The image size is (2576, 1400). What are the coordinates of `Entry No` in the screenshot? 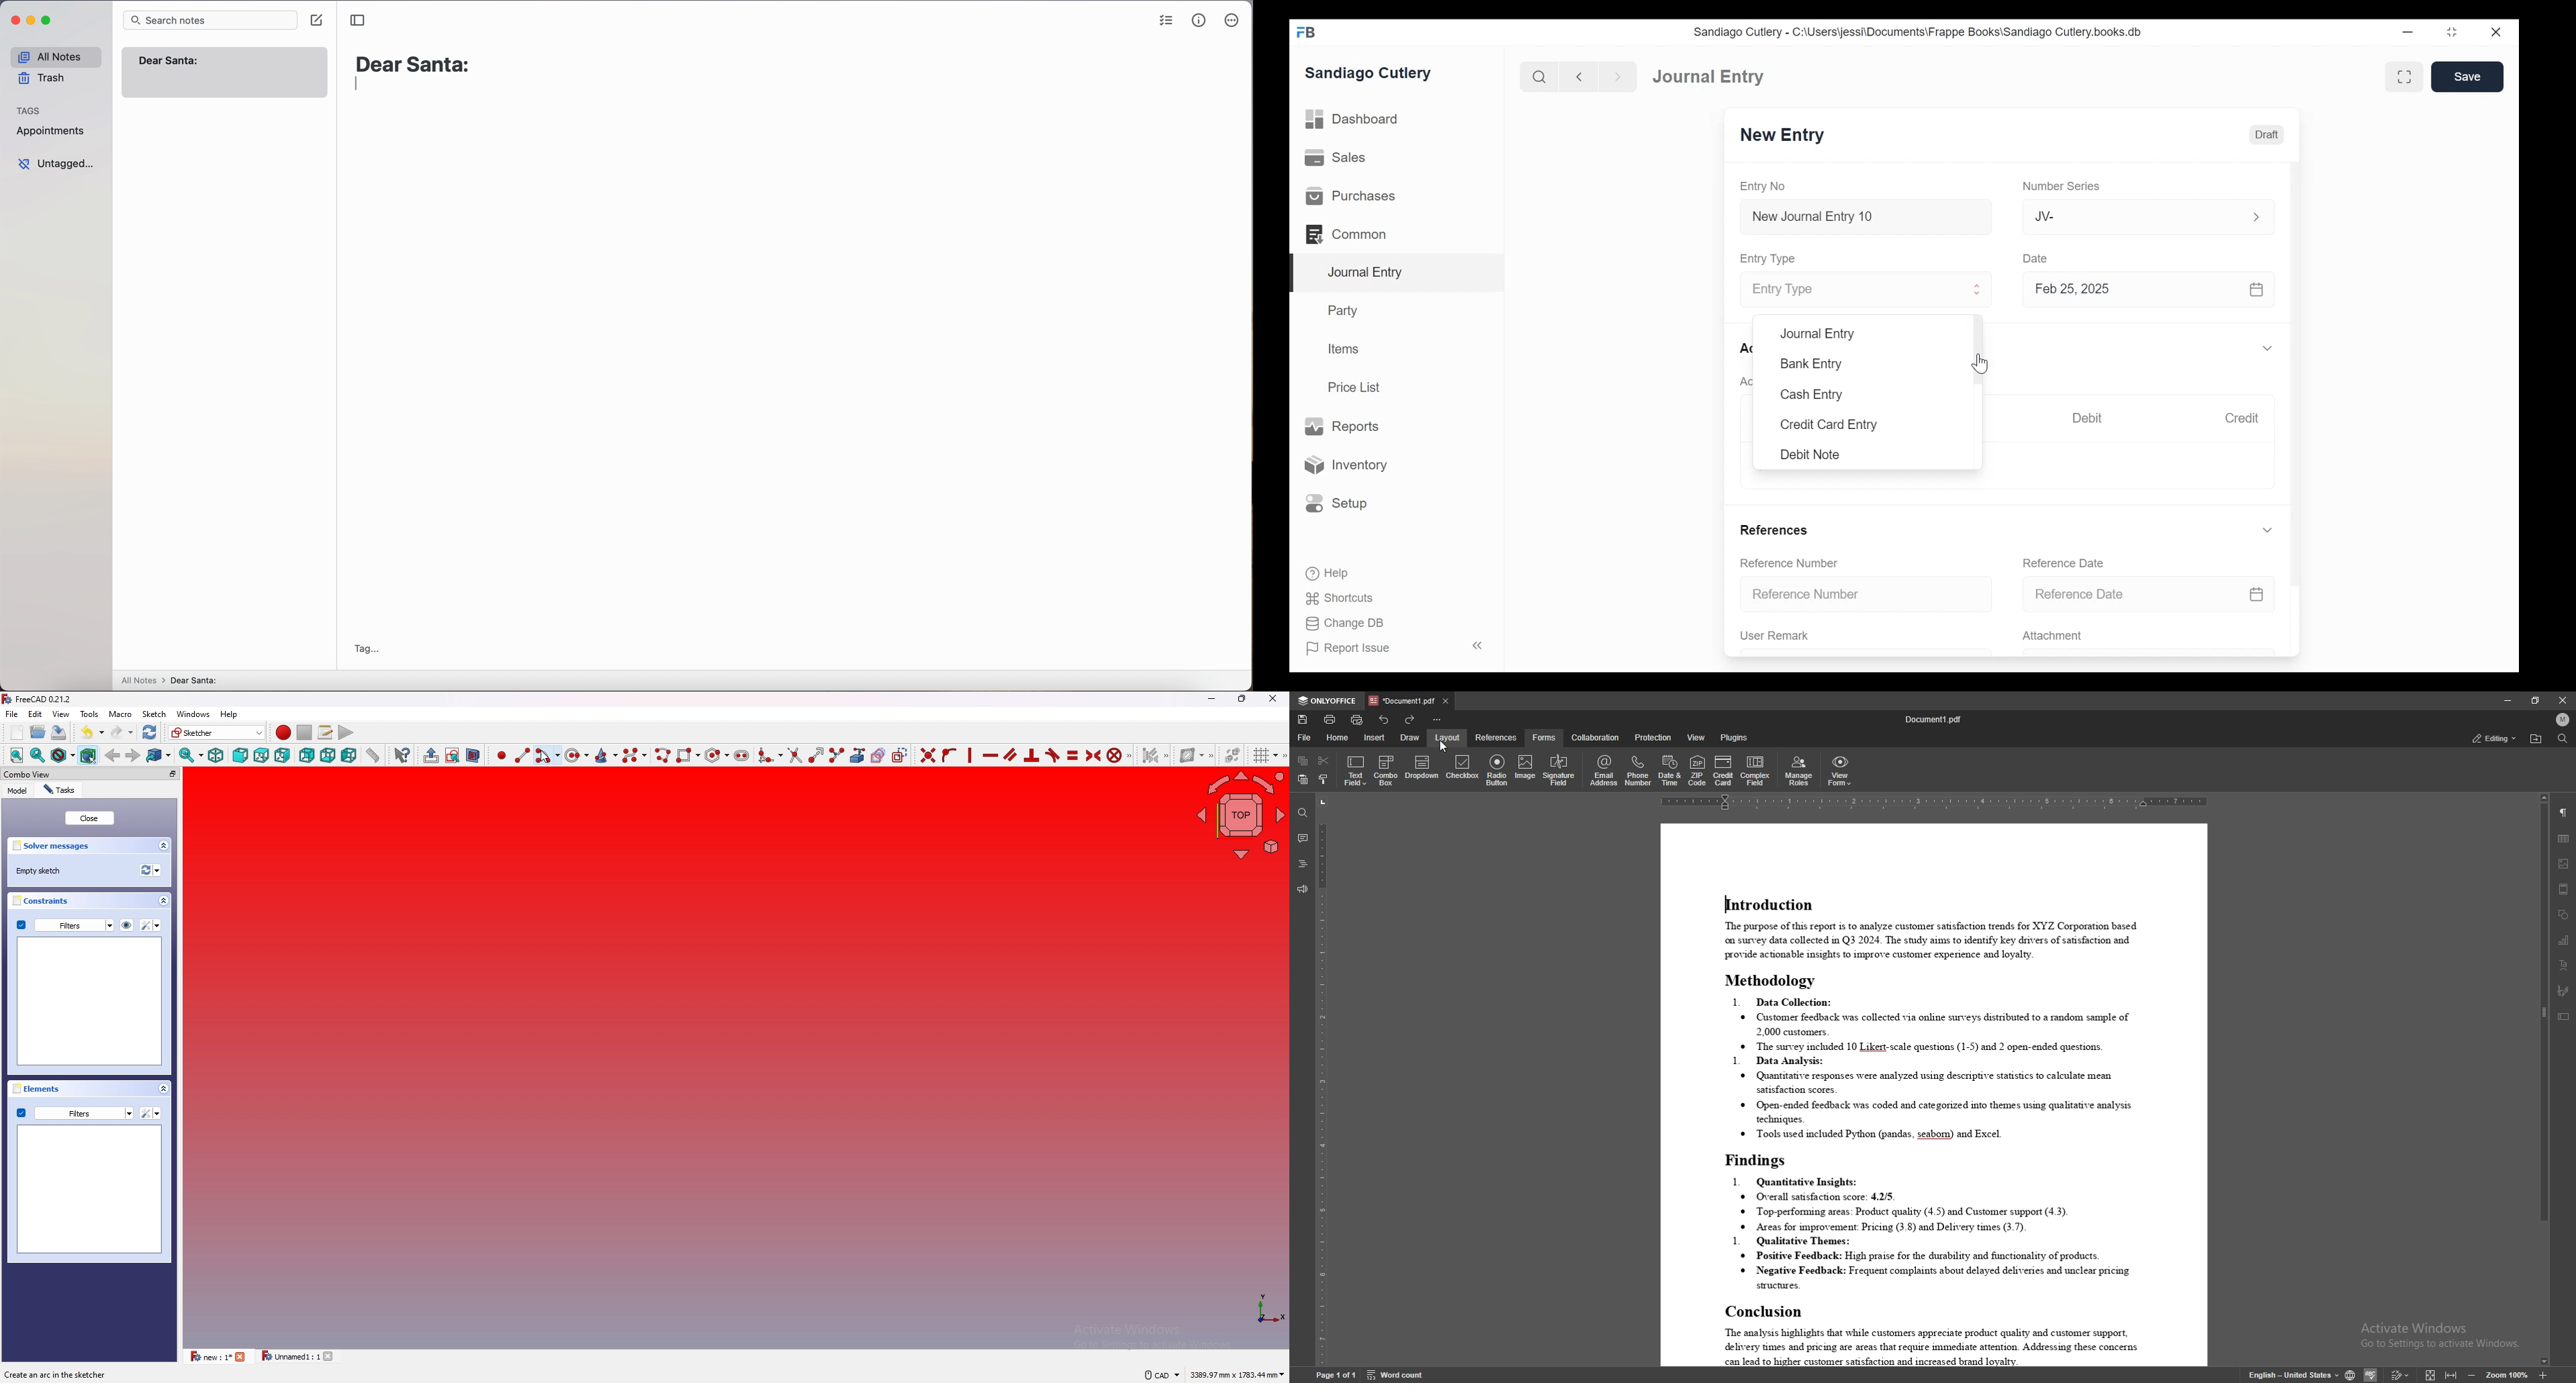 It's located at (1766, 186).